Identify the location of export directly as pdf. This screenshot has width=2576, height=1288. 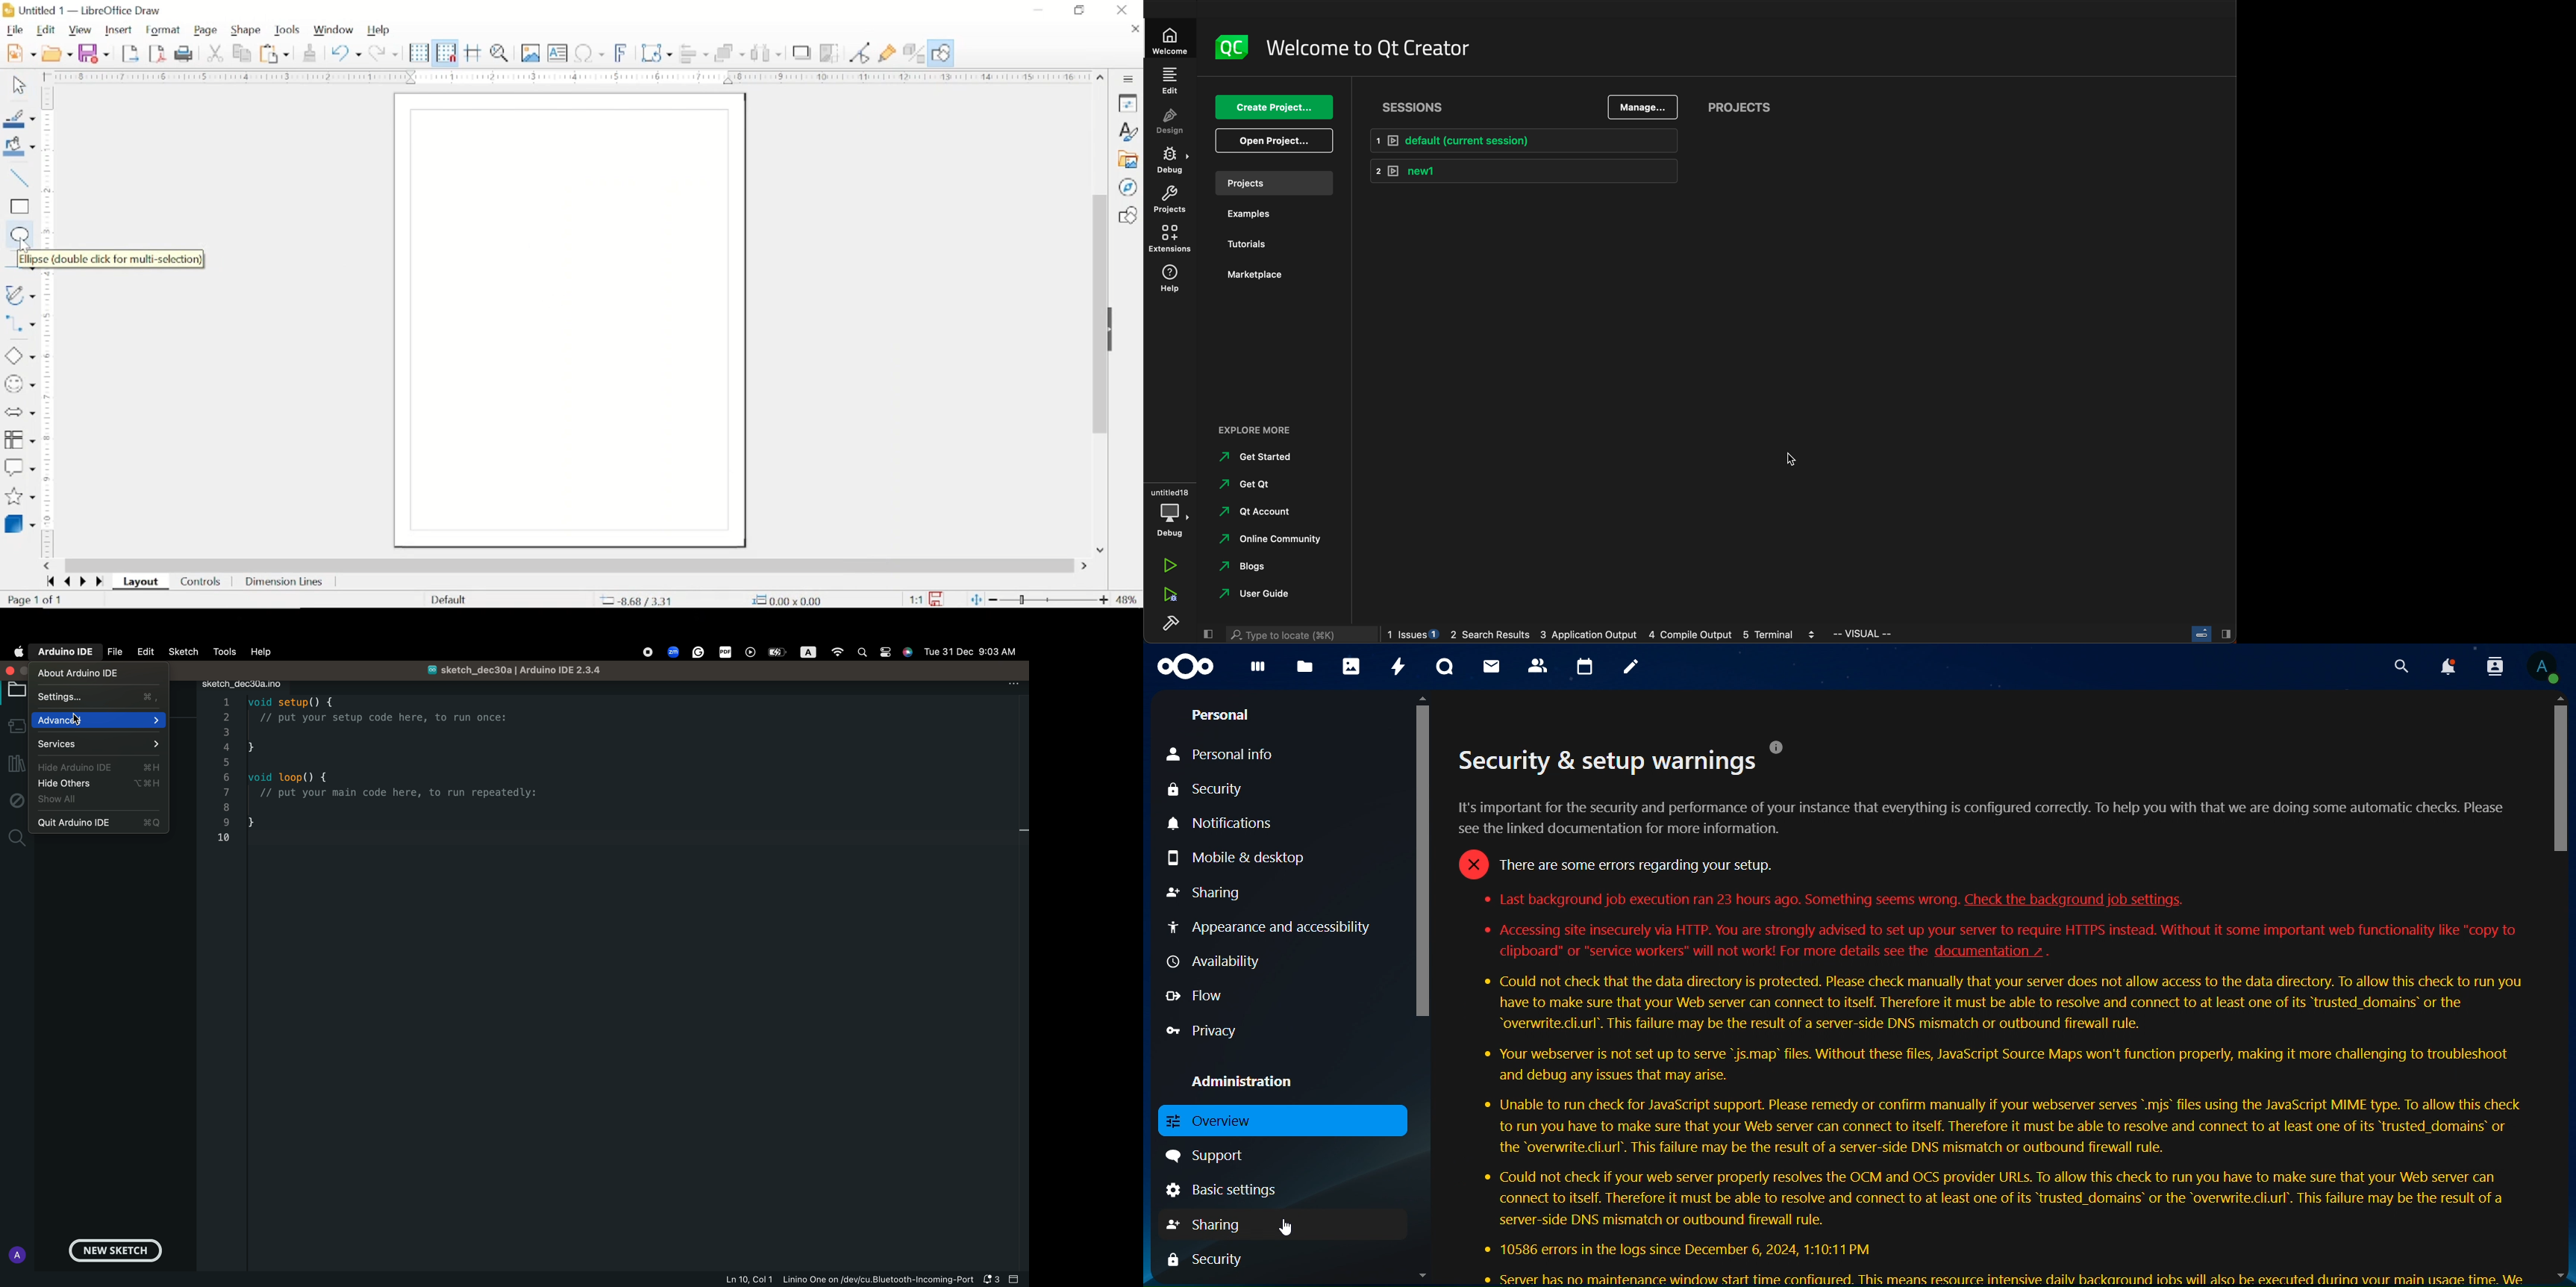
(158, 54).